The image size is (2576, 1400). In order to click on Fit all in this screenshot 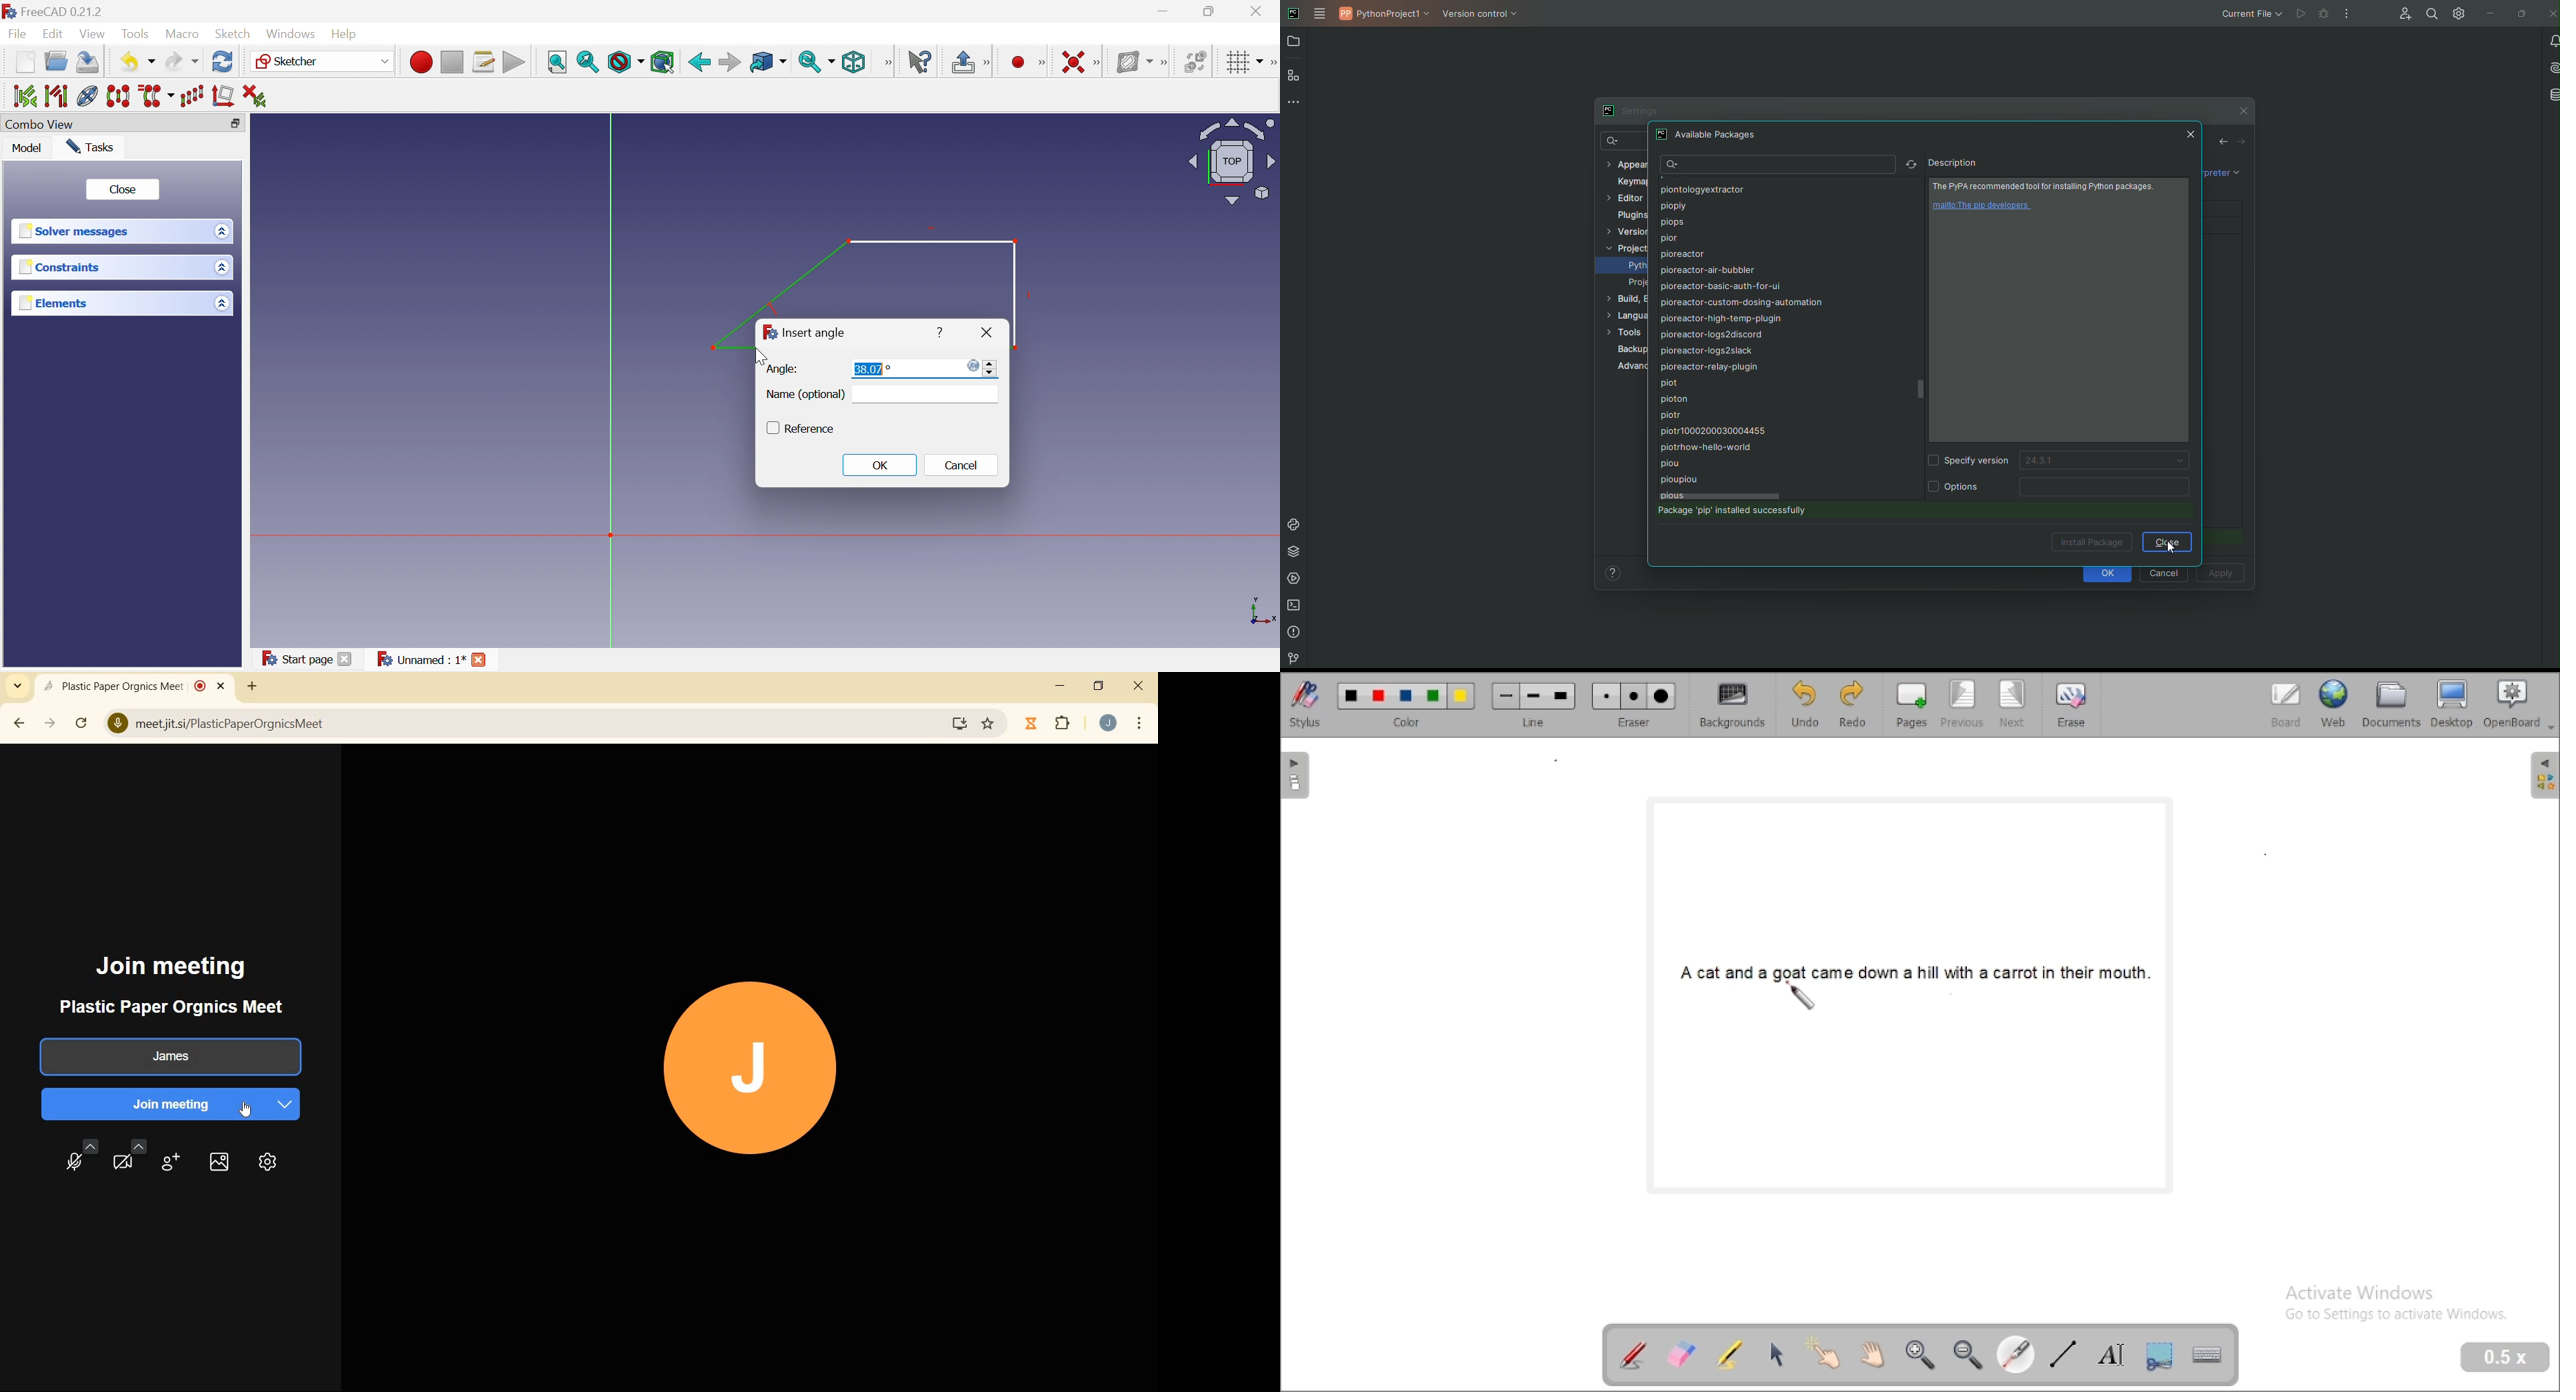, I will do `click(557, 61)`.